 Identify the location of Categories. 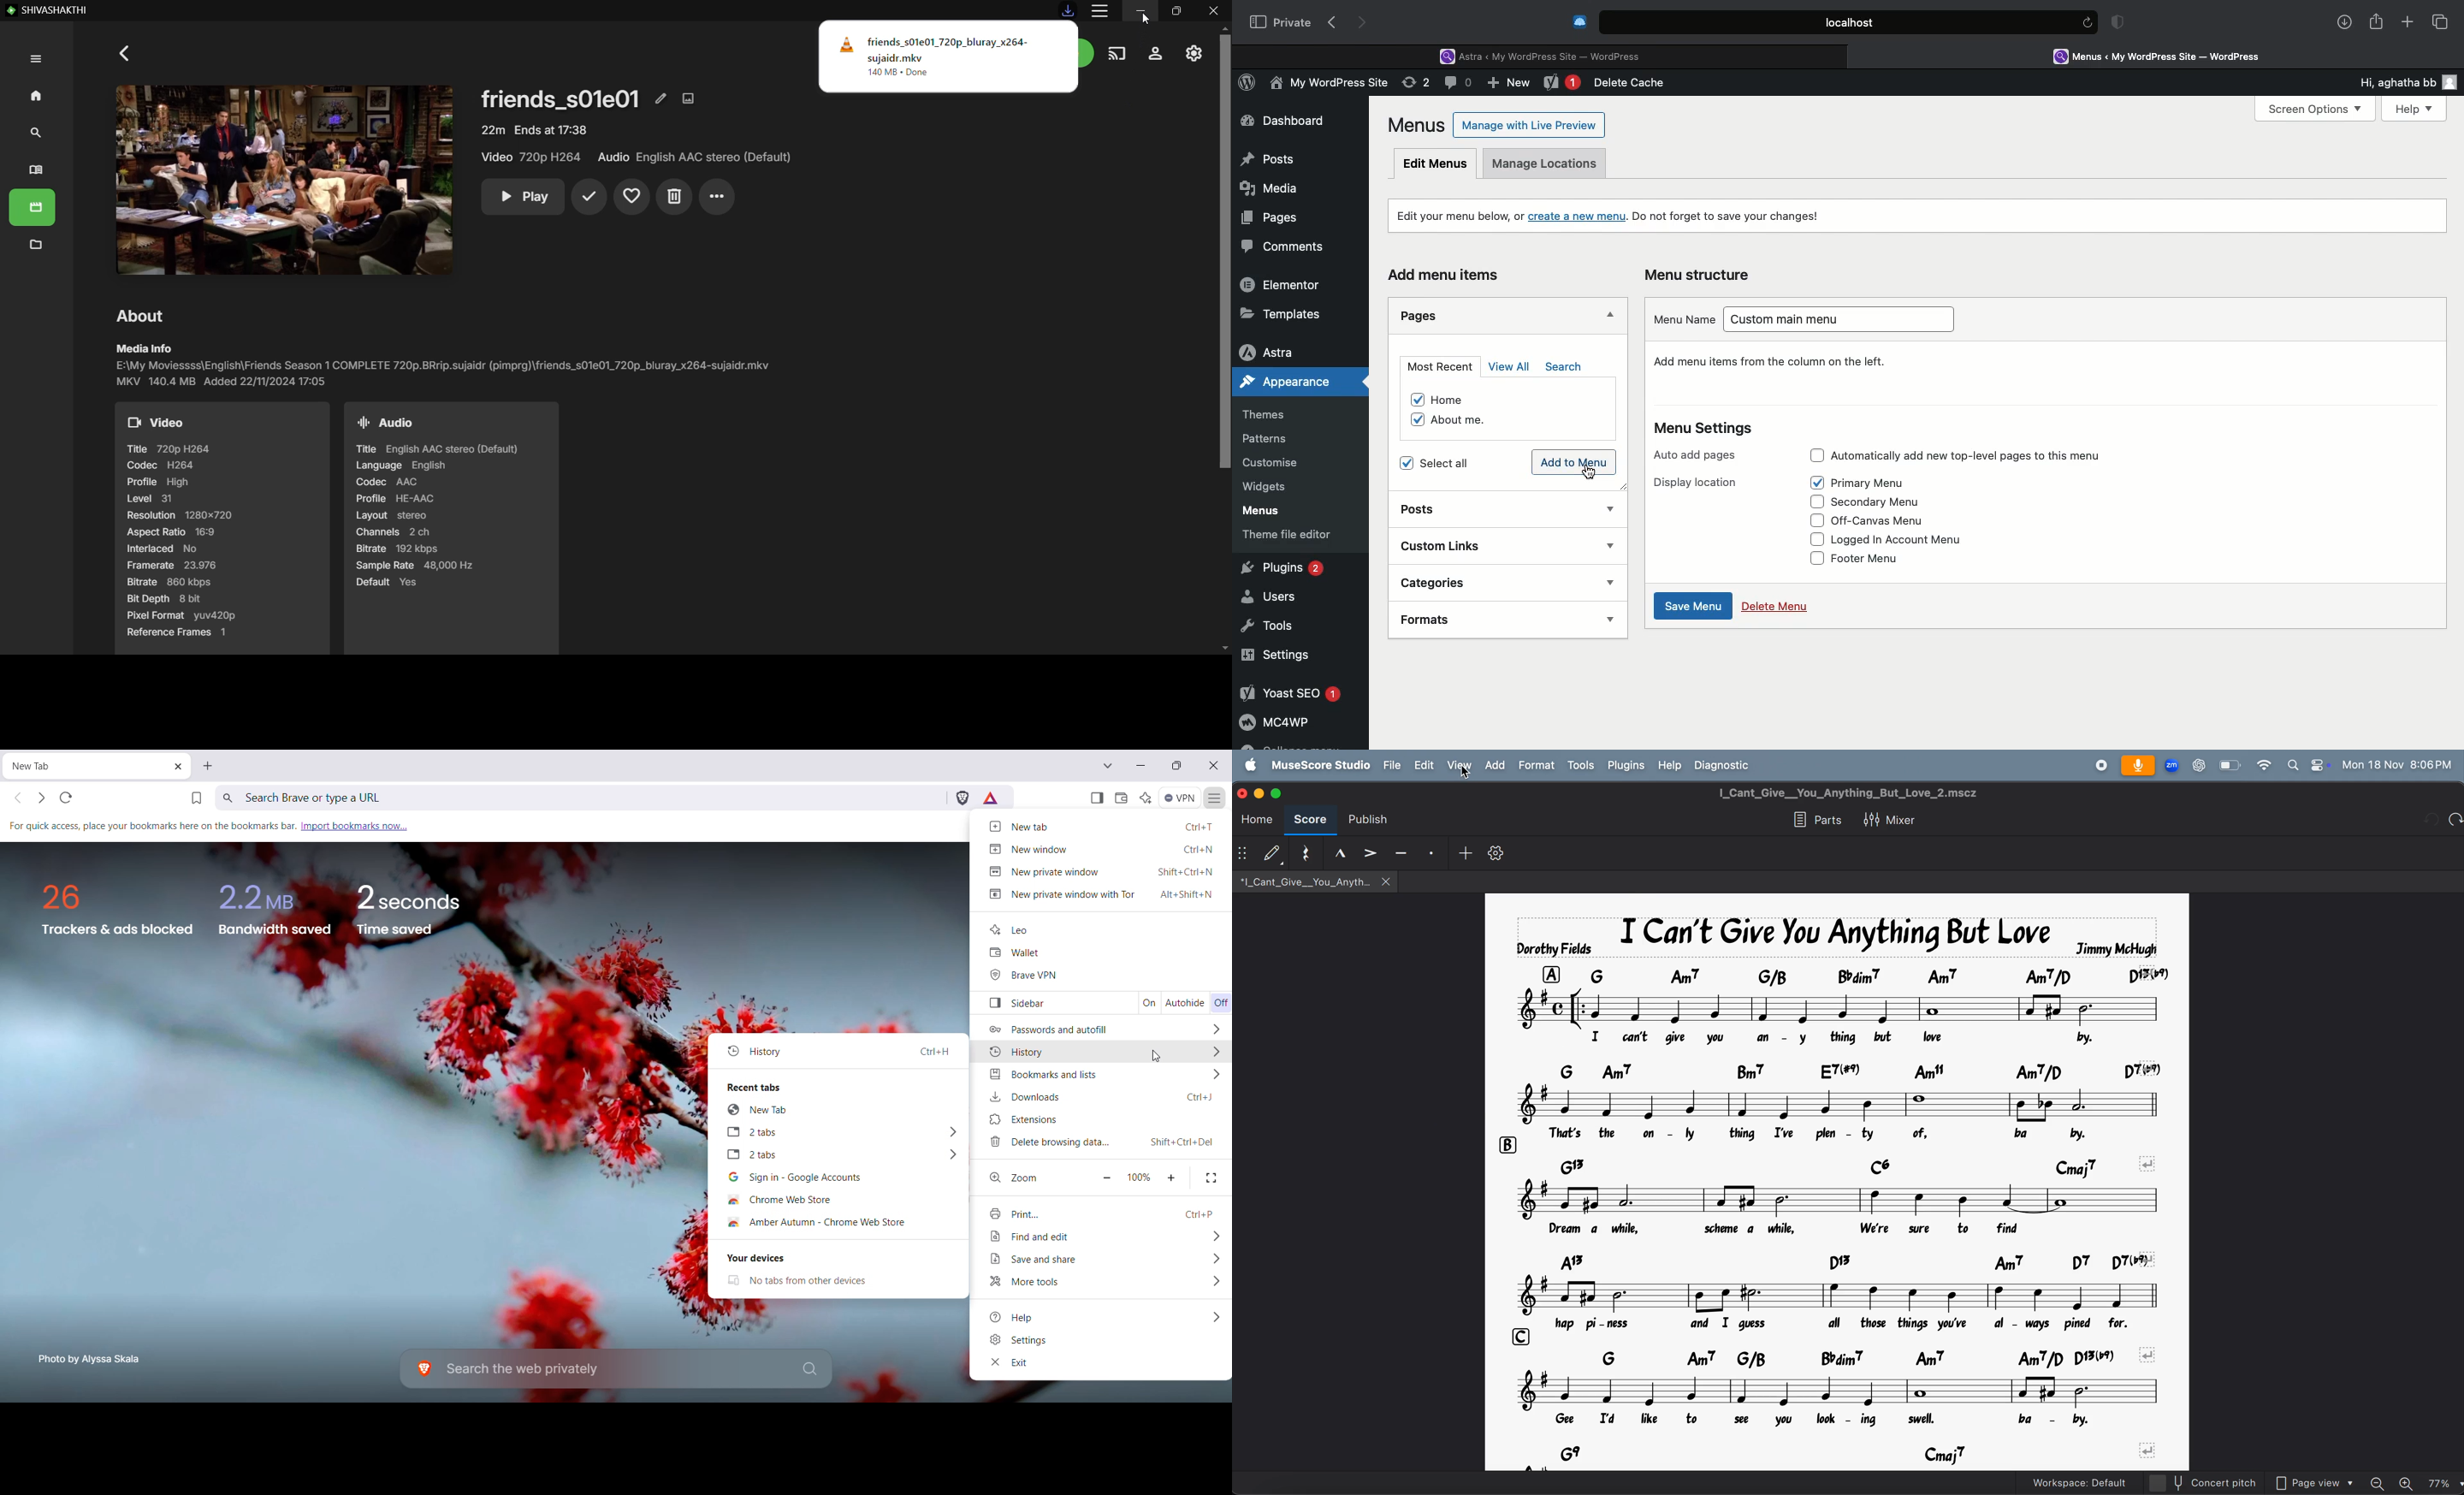
(1469, 582).